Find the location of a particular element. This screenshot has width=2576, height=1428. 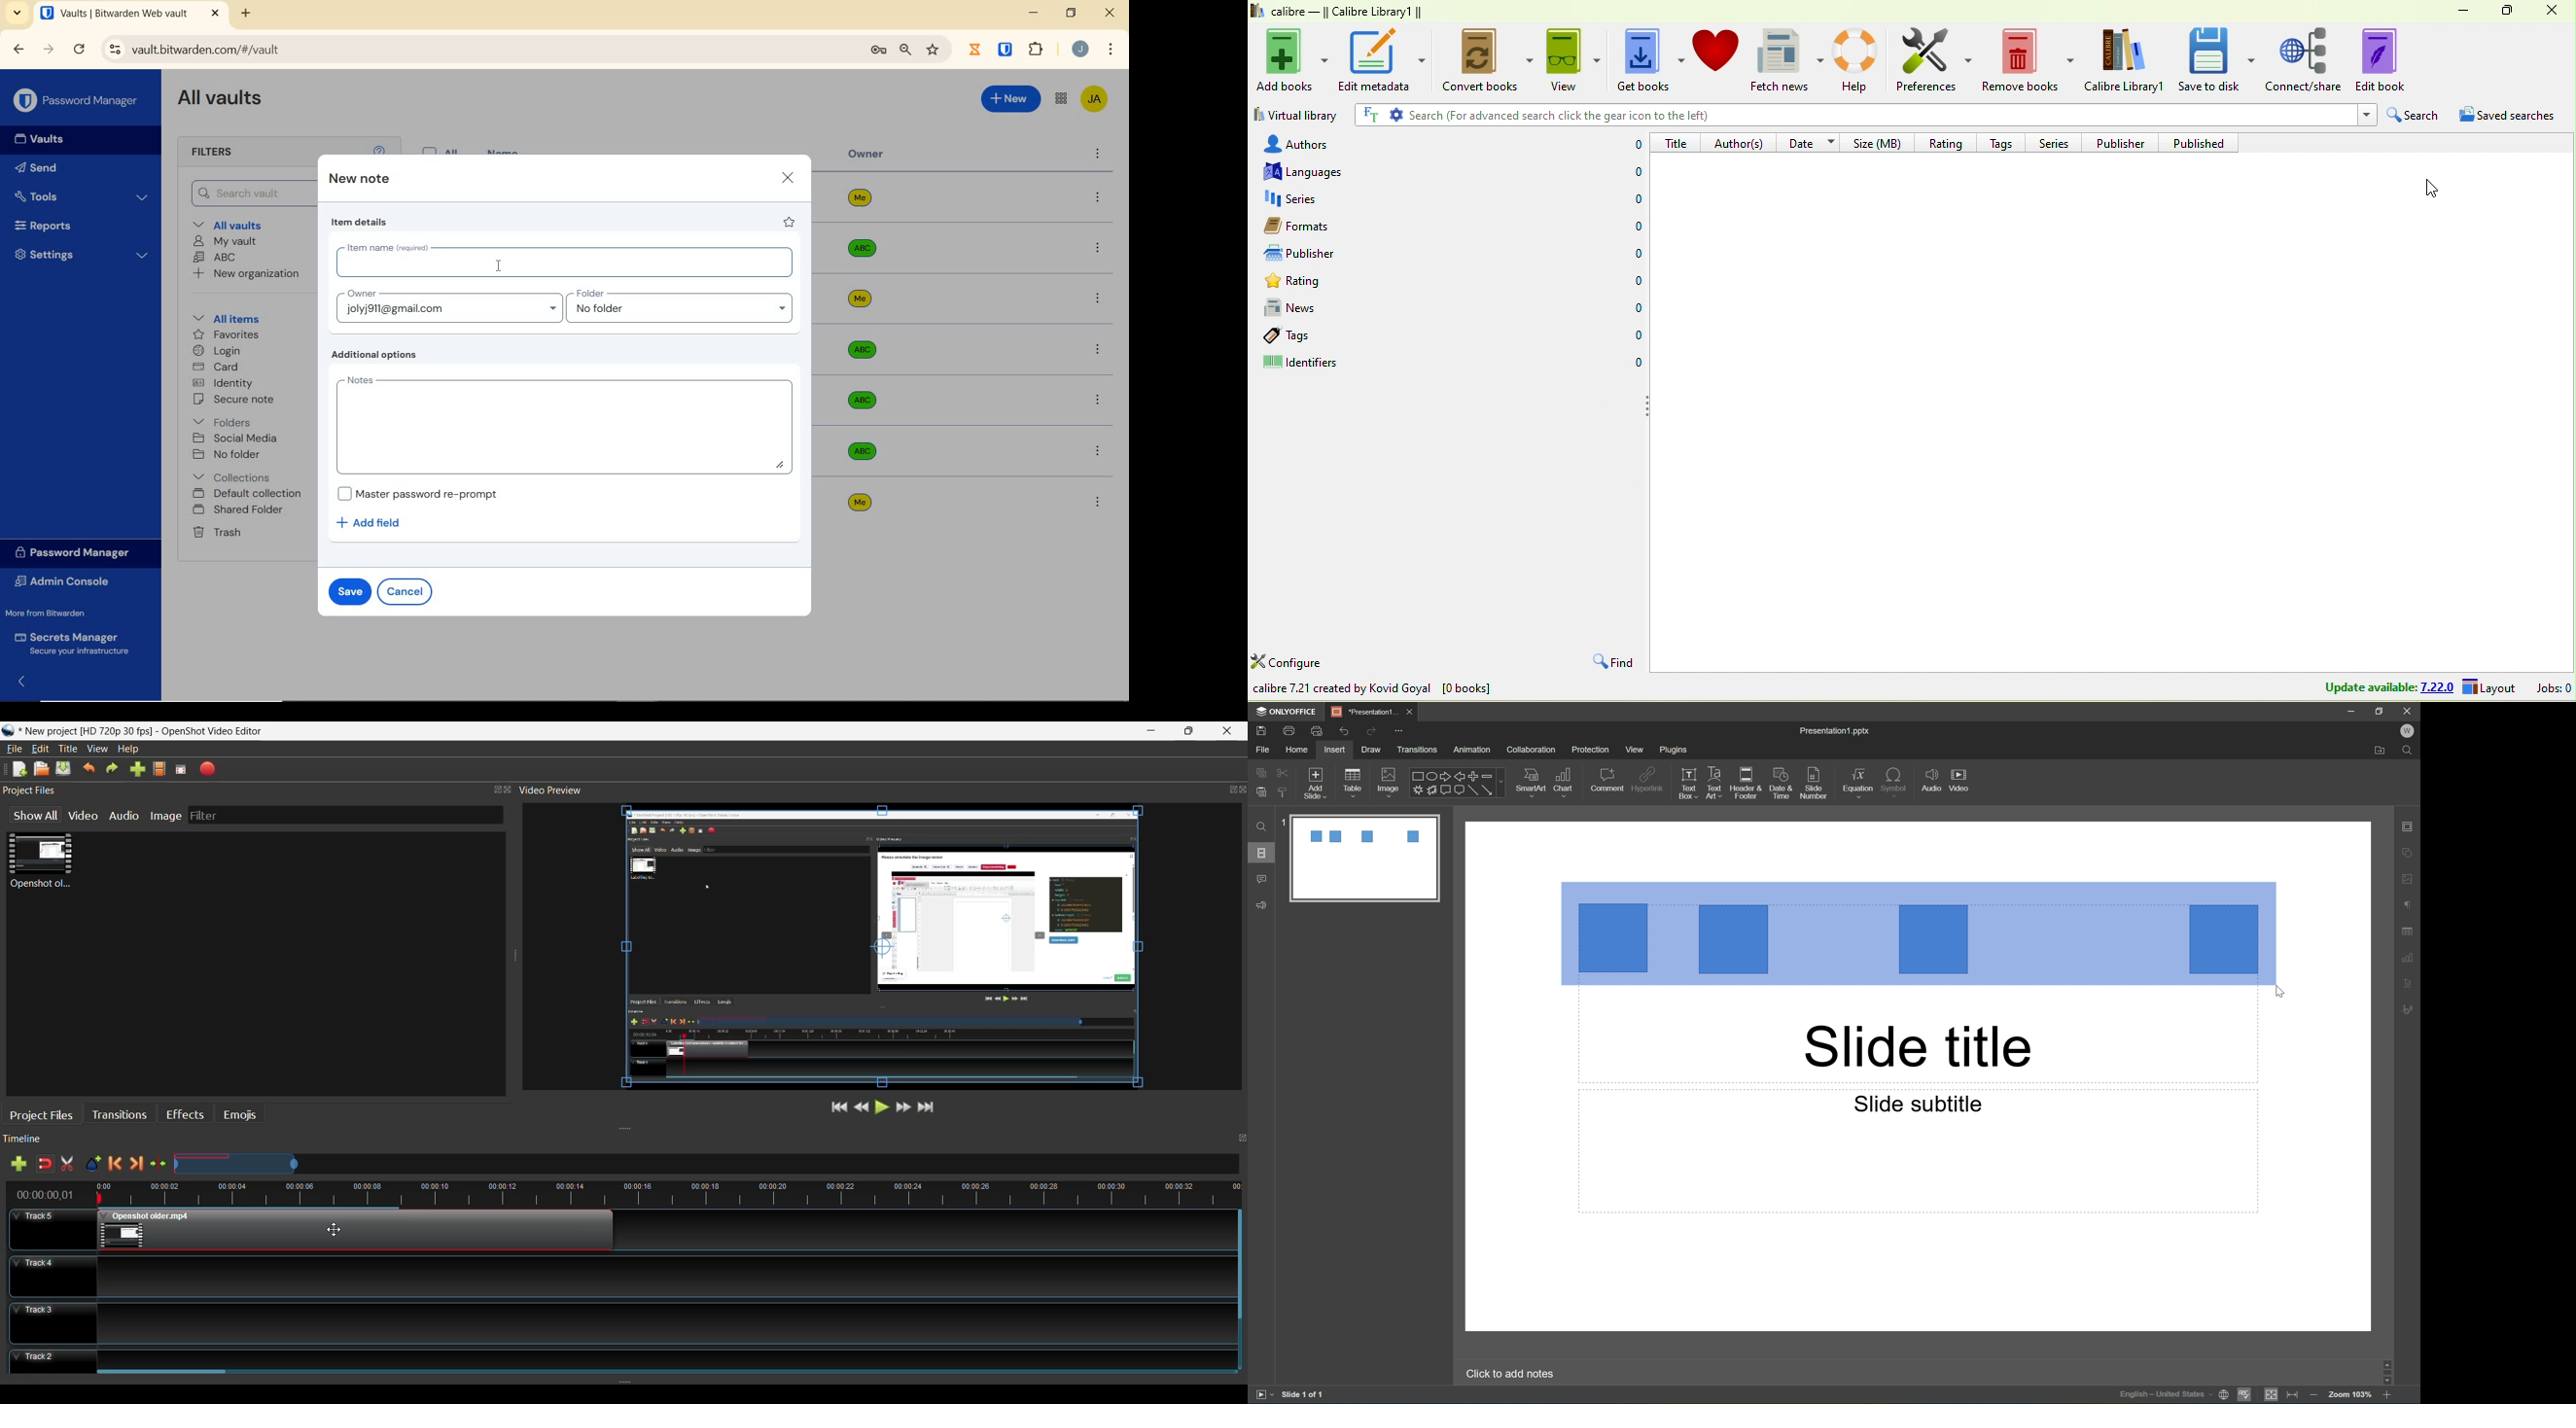

Find is located at coordinates (1262, 828).